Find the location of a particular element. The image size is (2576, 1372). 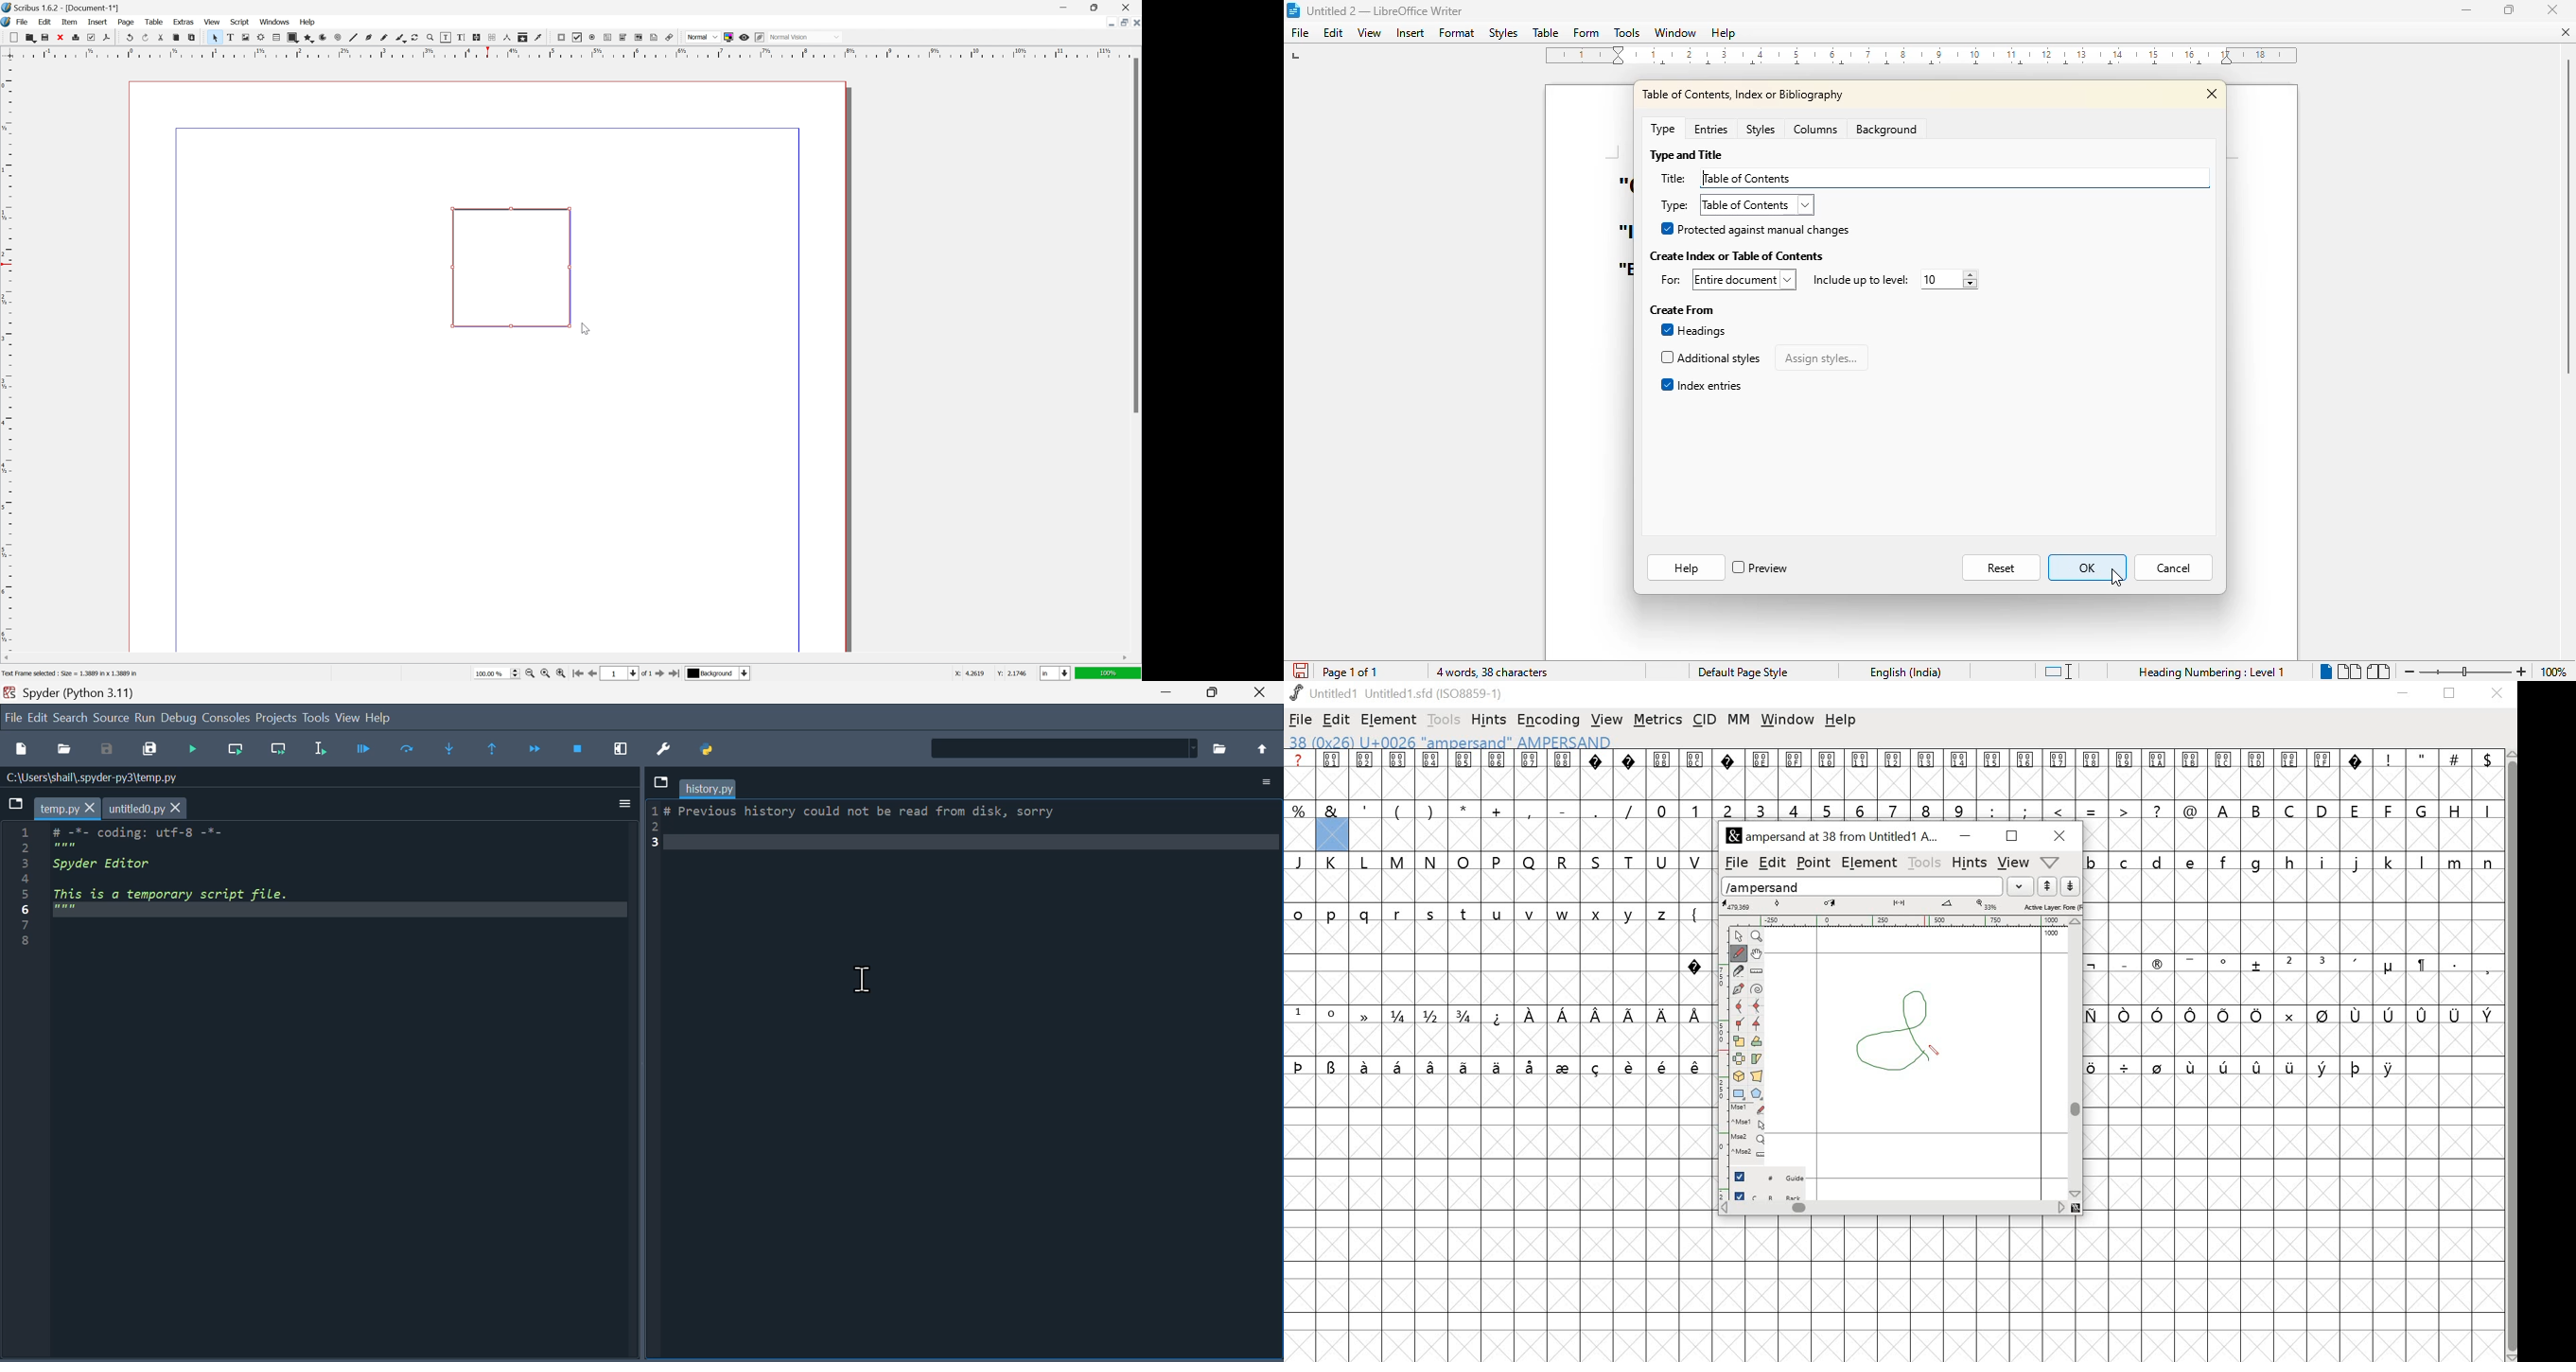

symbol is located at coordinates (1630, 1014).